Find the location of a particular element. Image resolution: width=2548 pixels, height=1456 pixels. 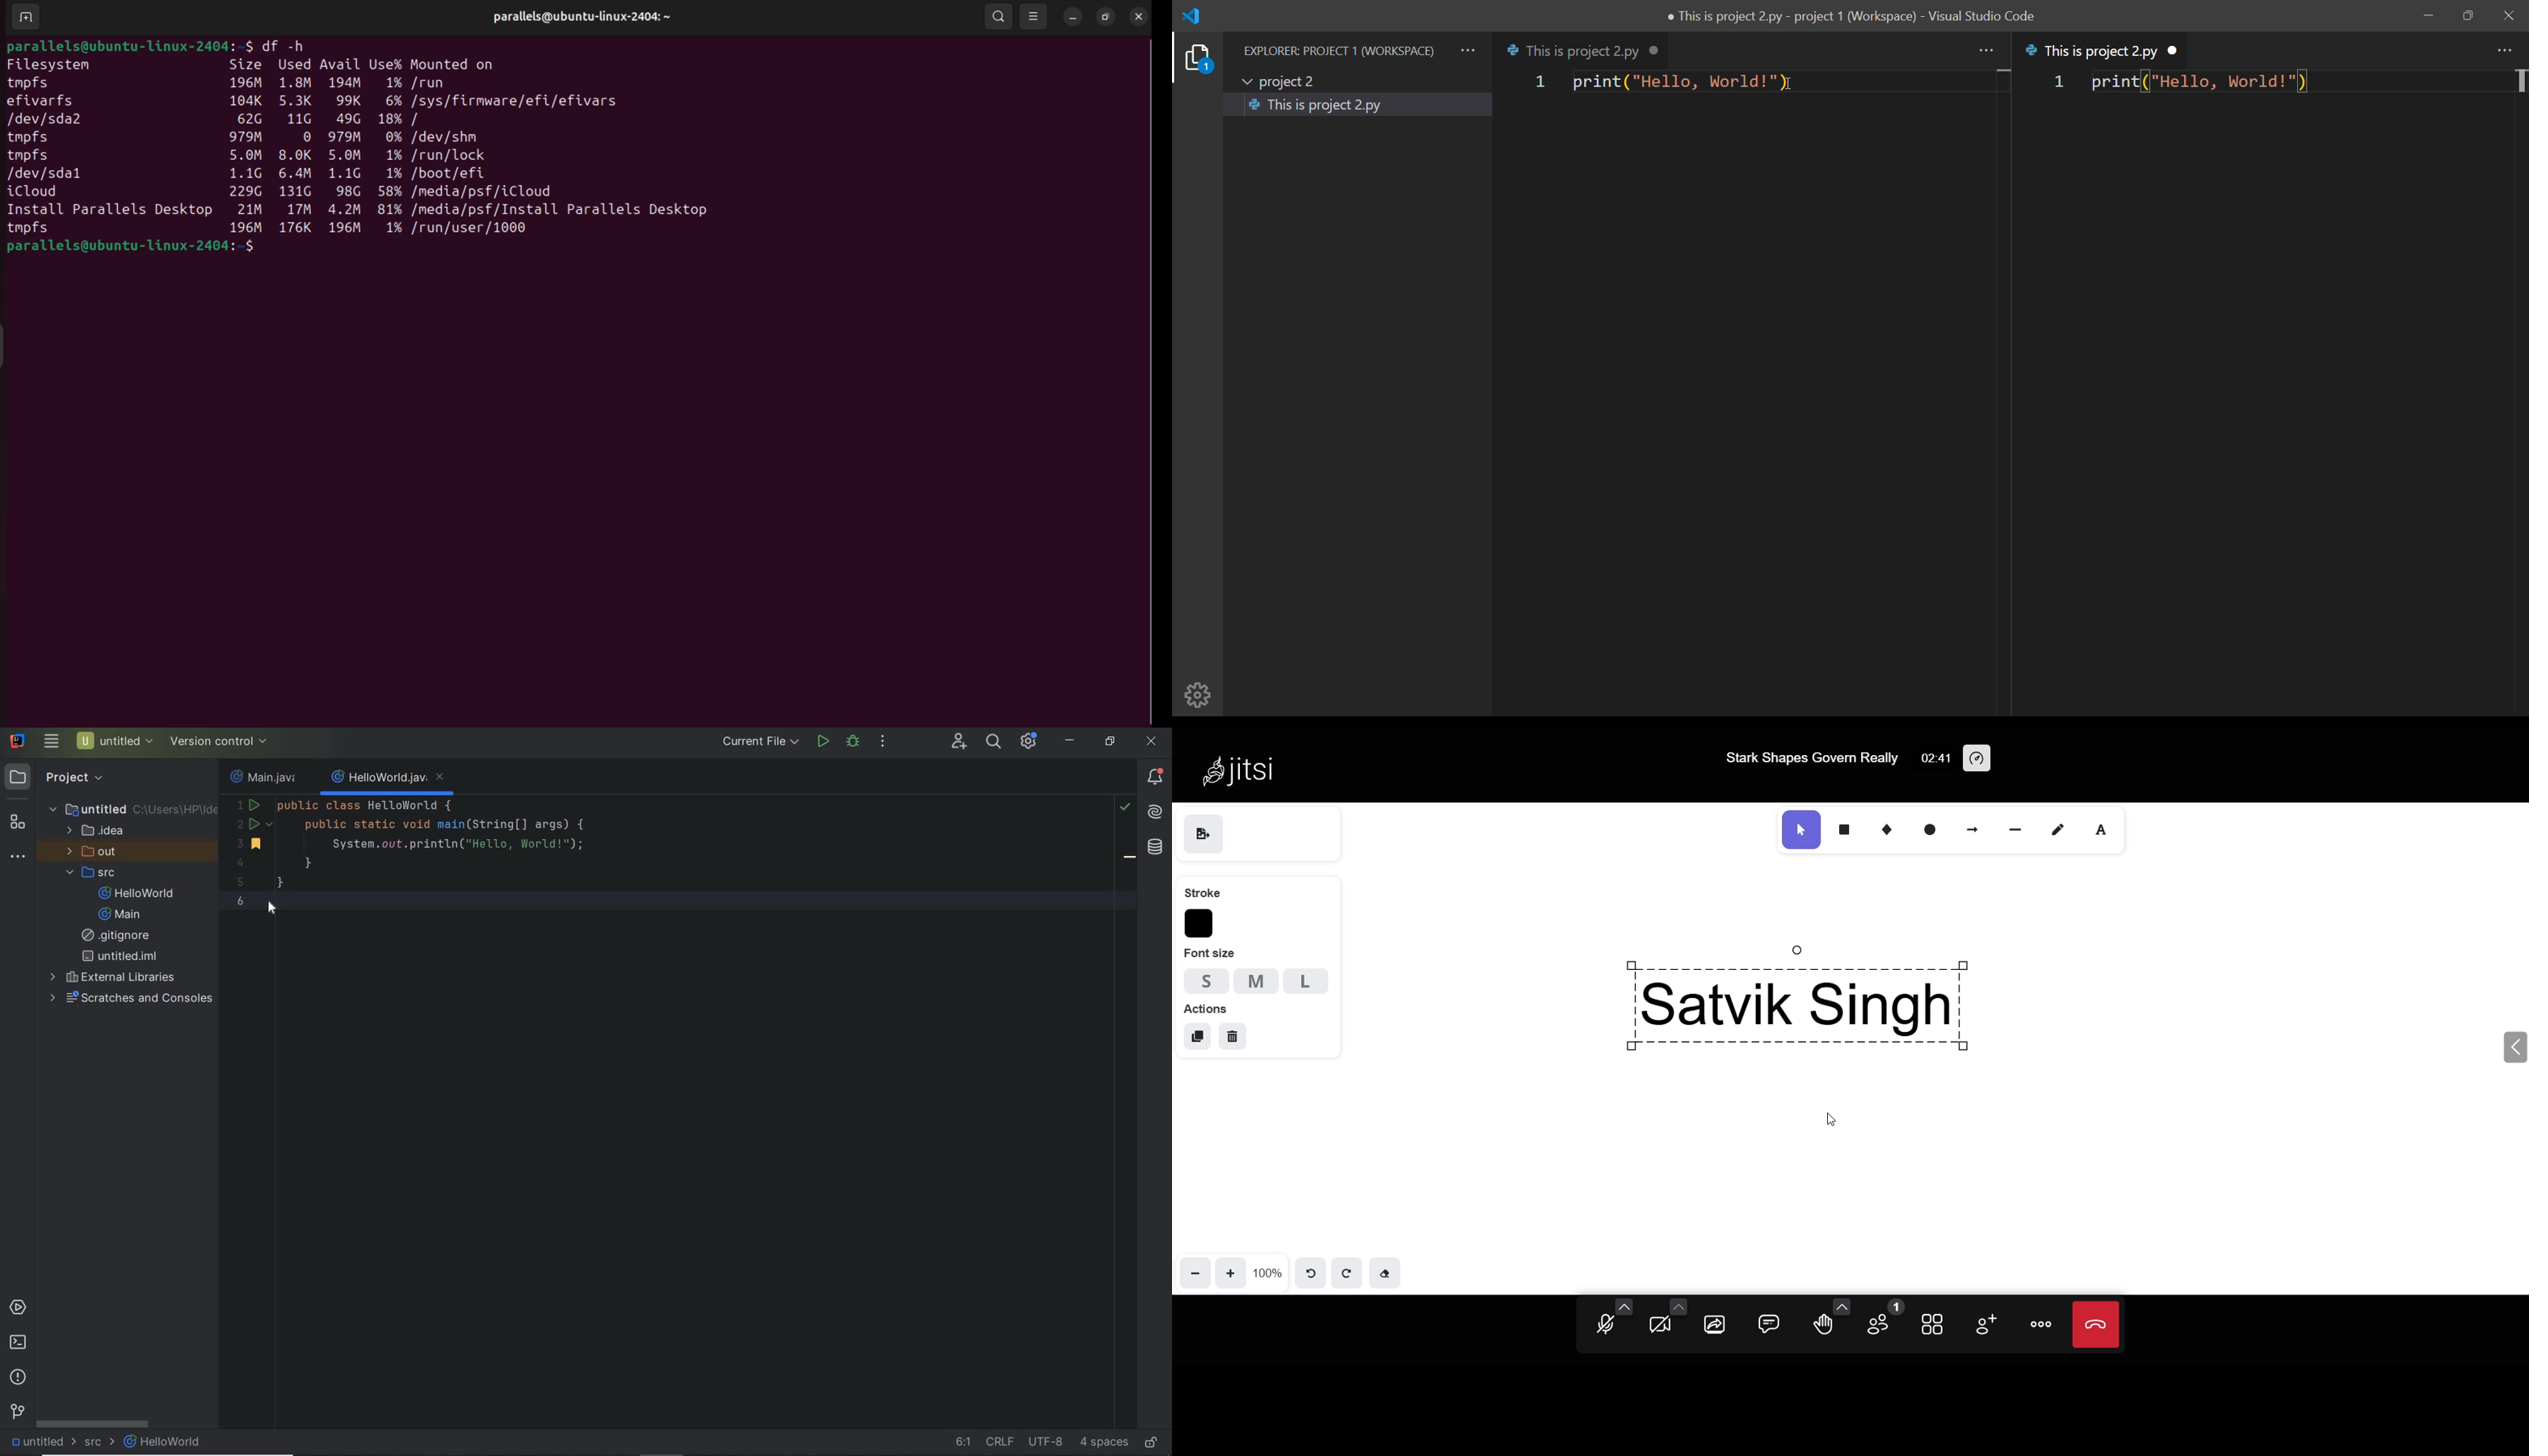

make file ready only is located at coordinates (1154, 1443).